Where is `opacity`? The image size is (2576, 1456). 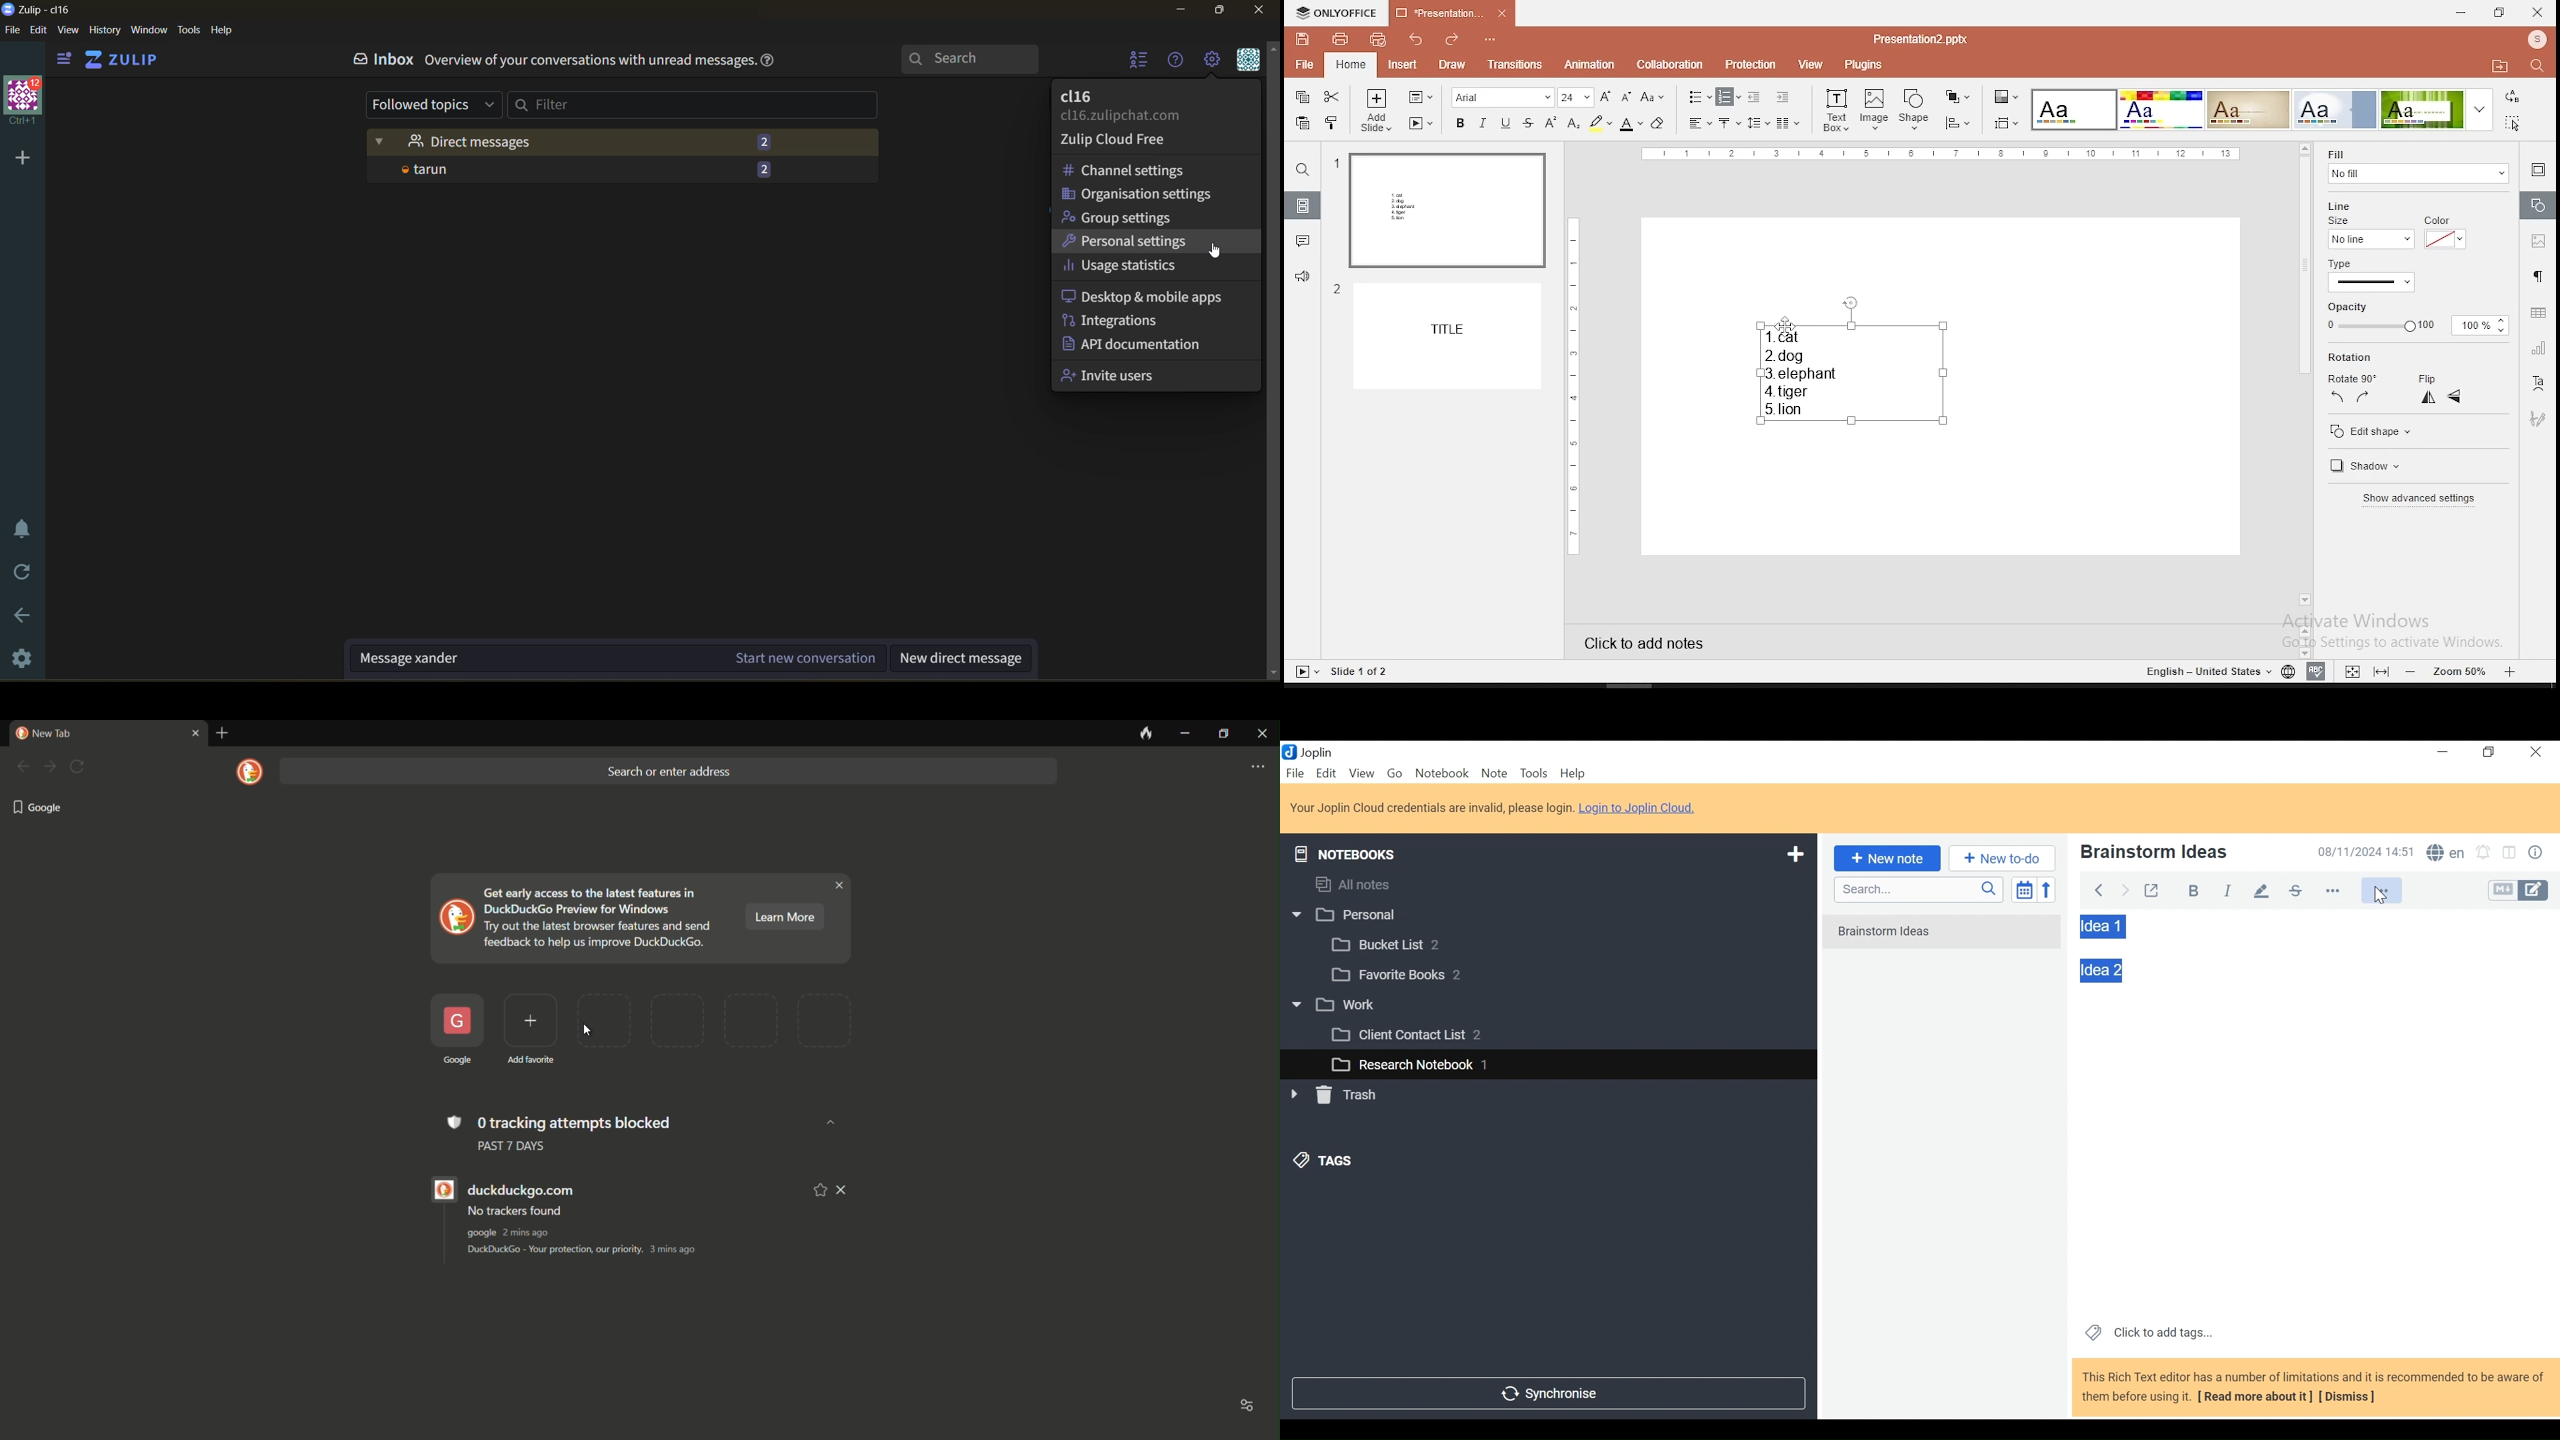 opacity is located at coordinates (2418, 318).